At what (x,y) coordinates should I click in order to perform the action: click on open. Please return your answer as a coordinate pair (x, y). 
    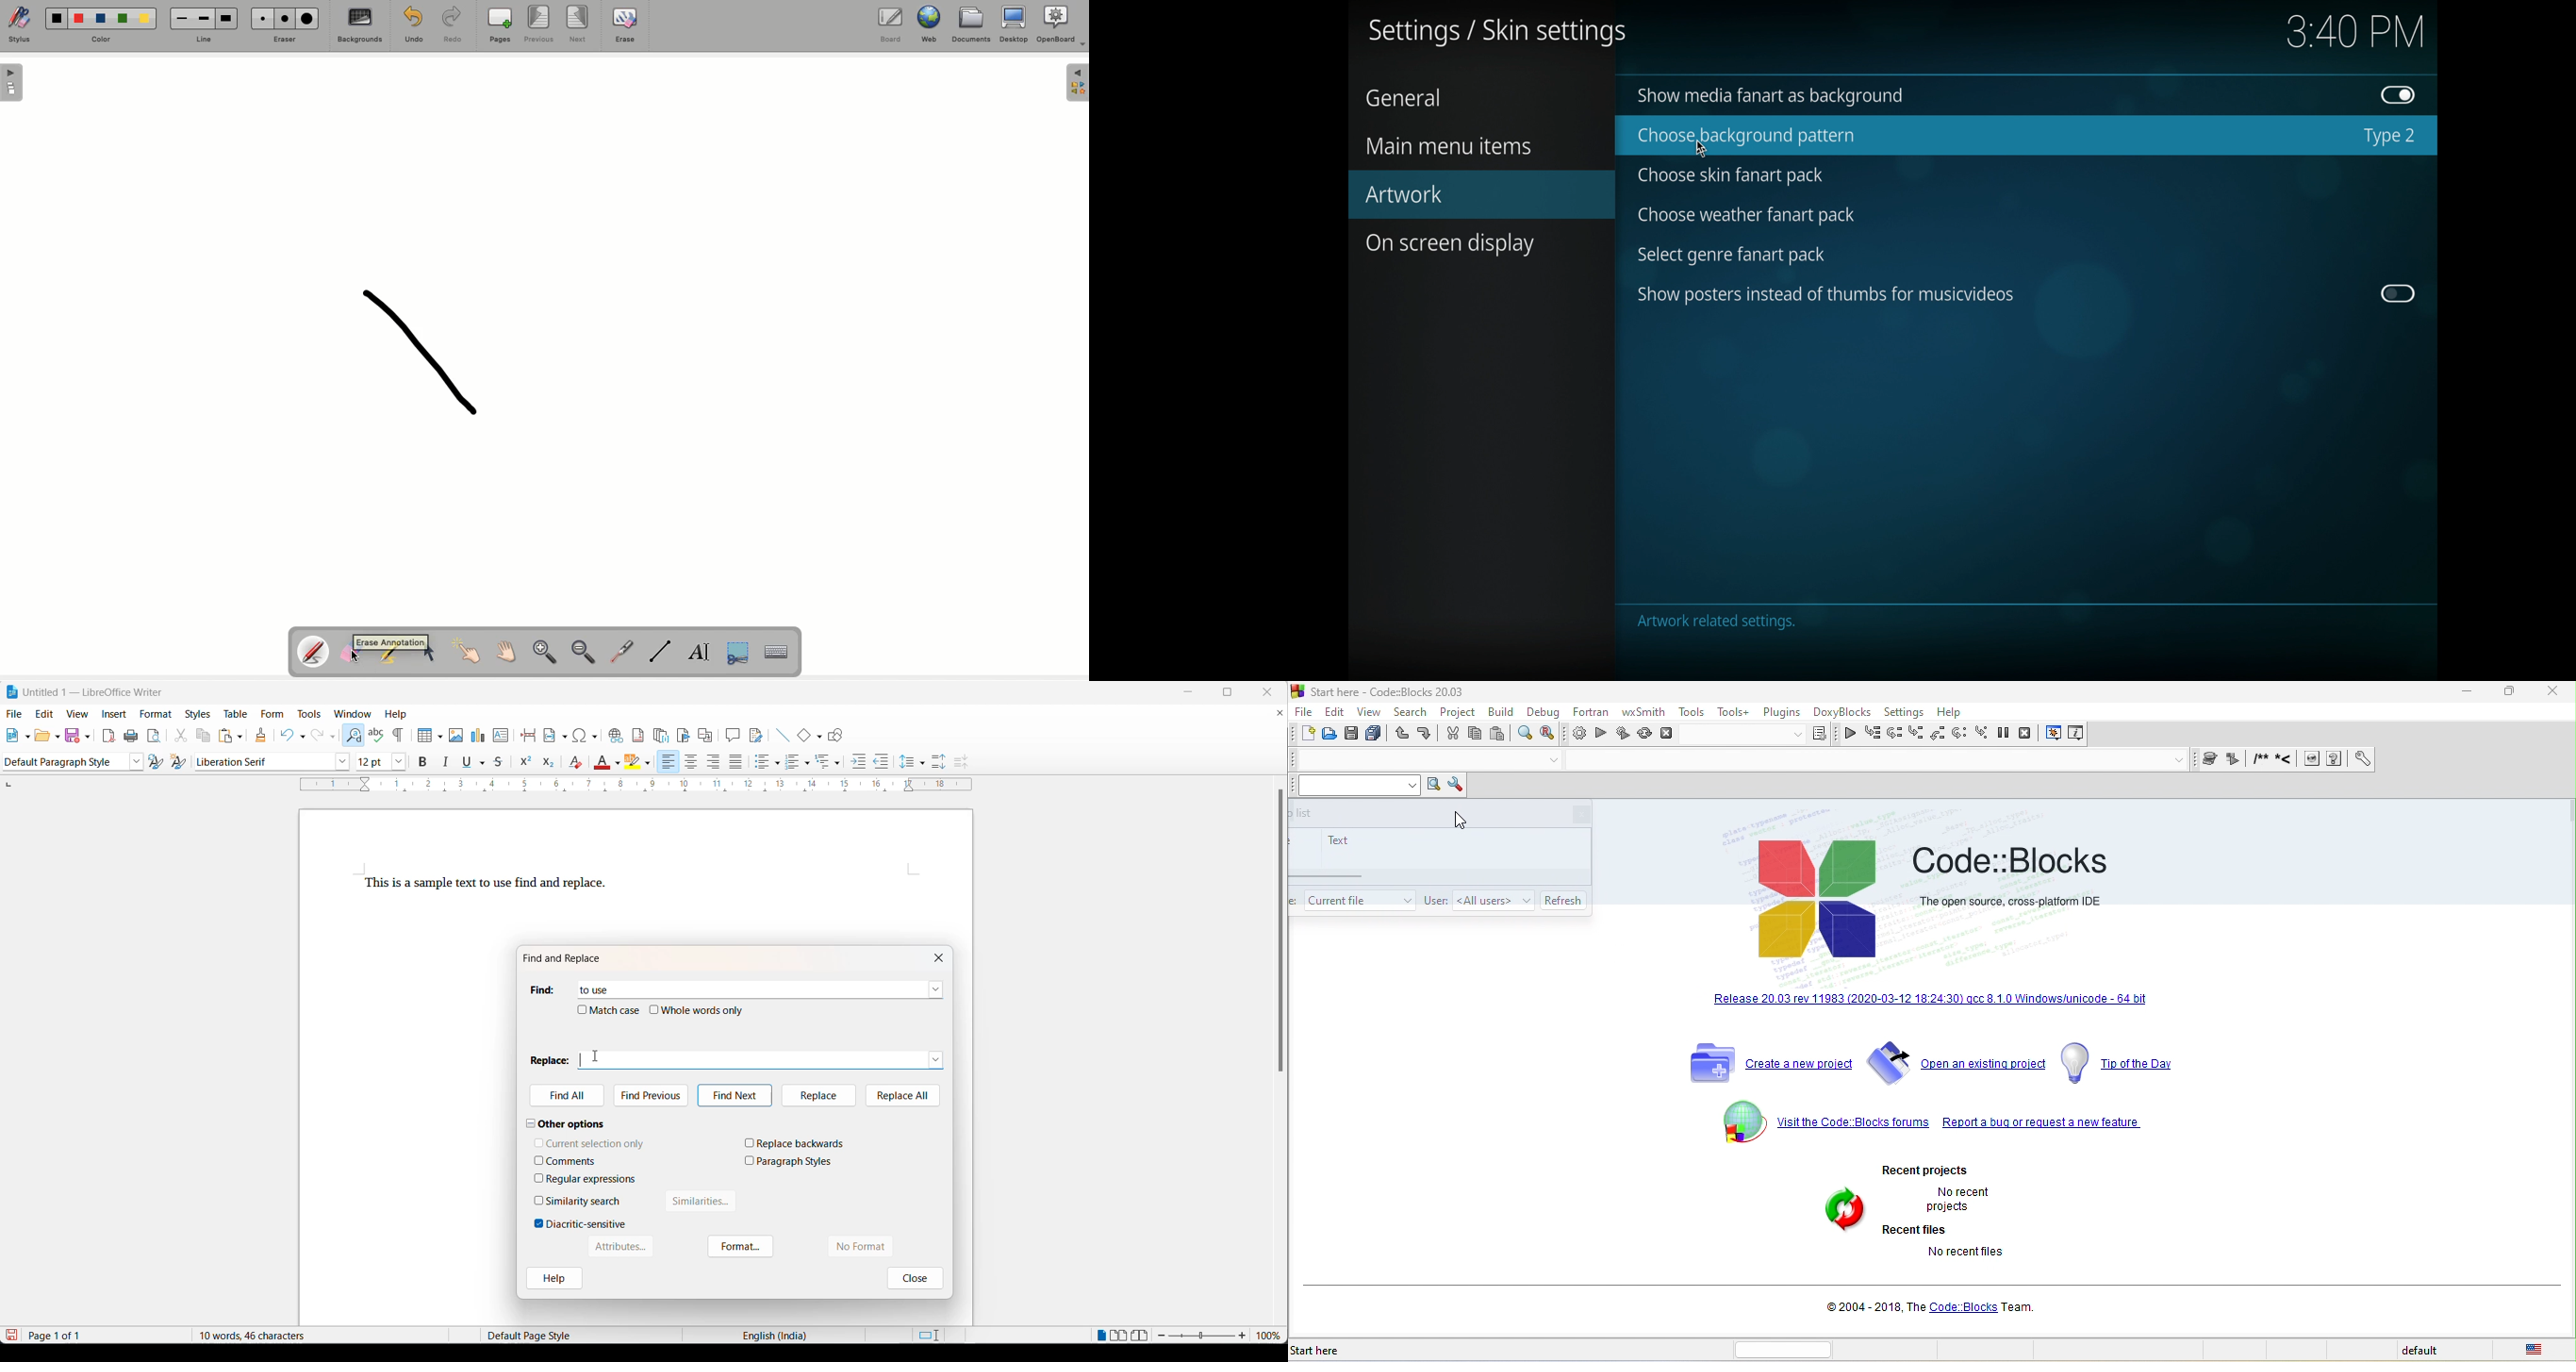
    Looking at the image, I should click on (42, 737).